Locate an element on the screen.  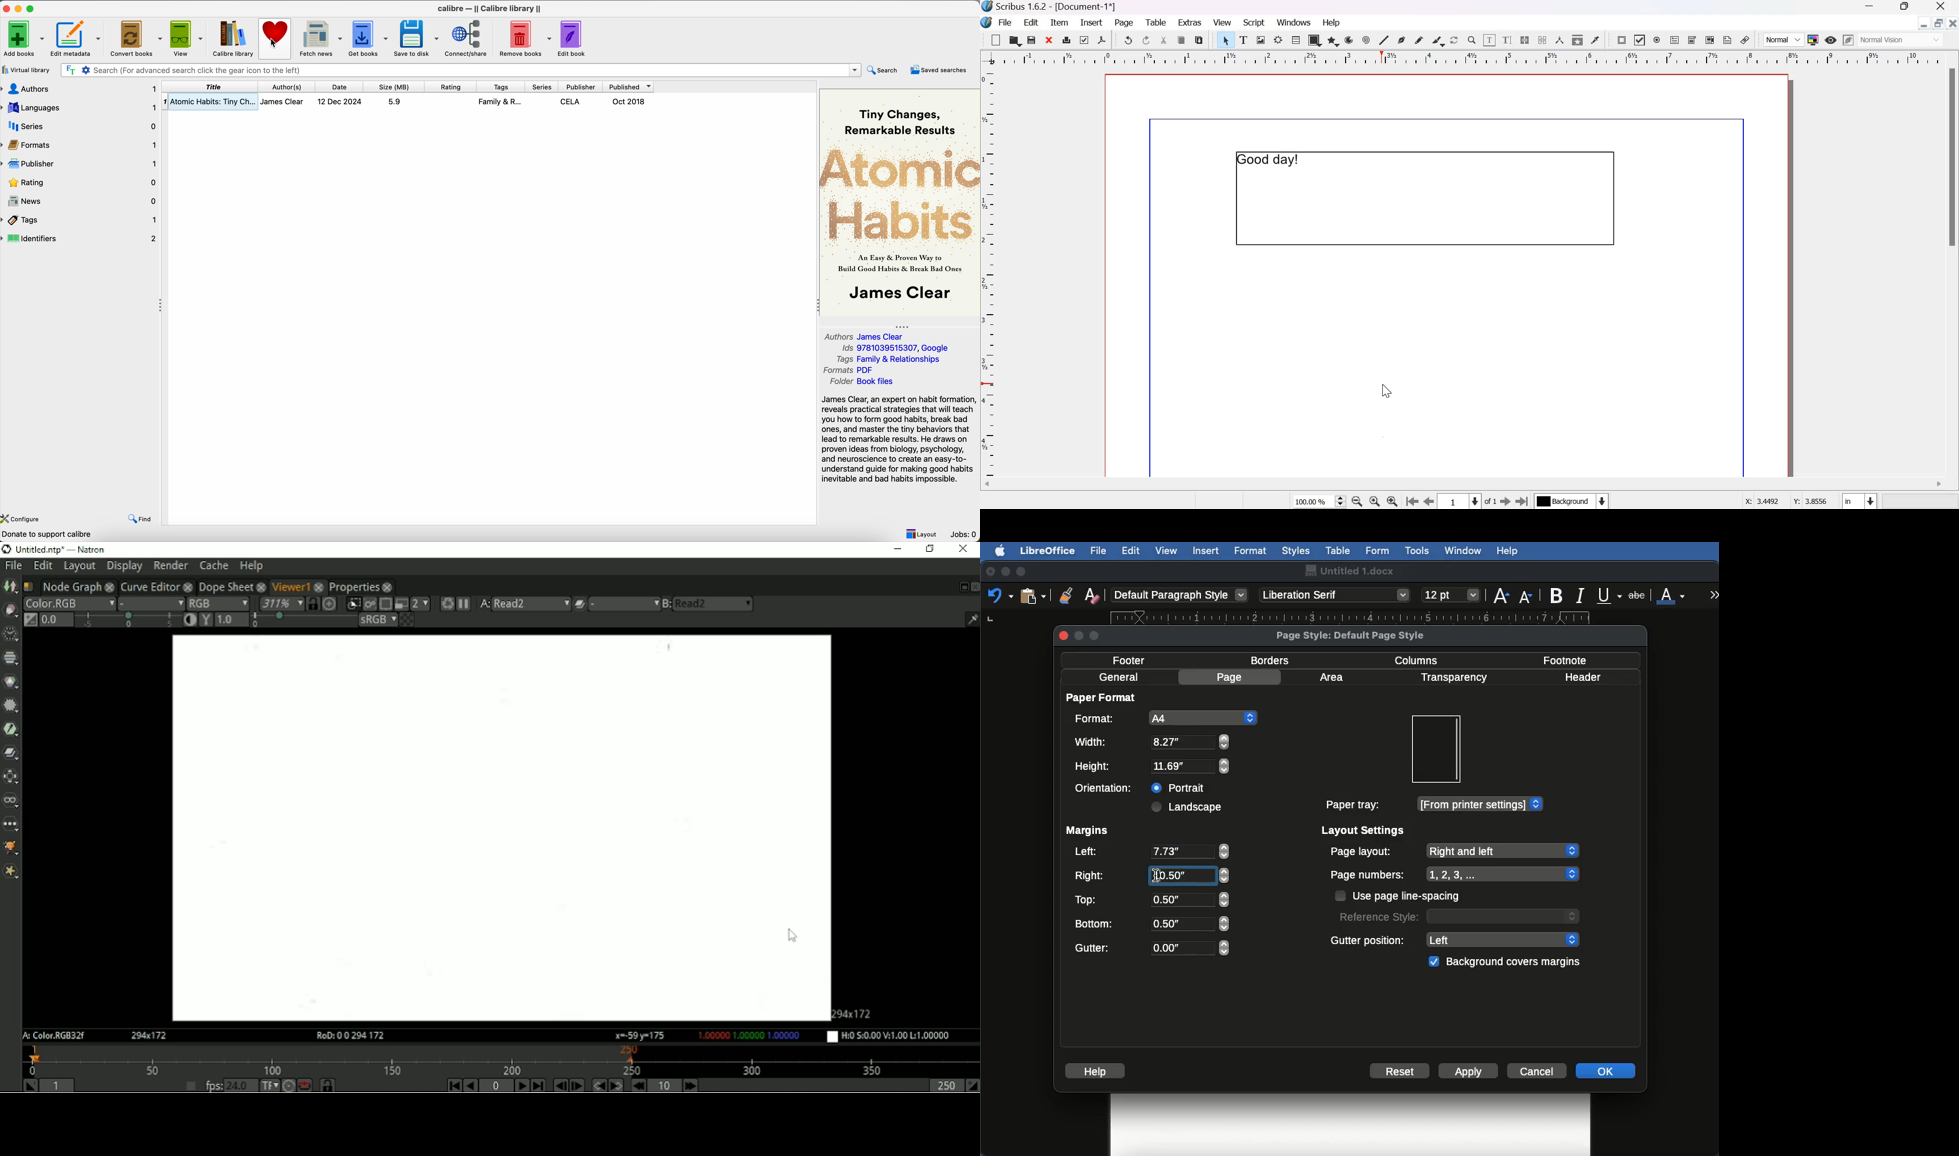
minimize is located at coordinates (1925, 23).